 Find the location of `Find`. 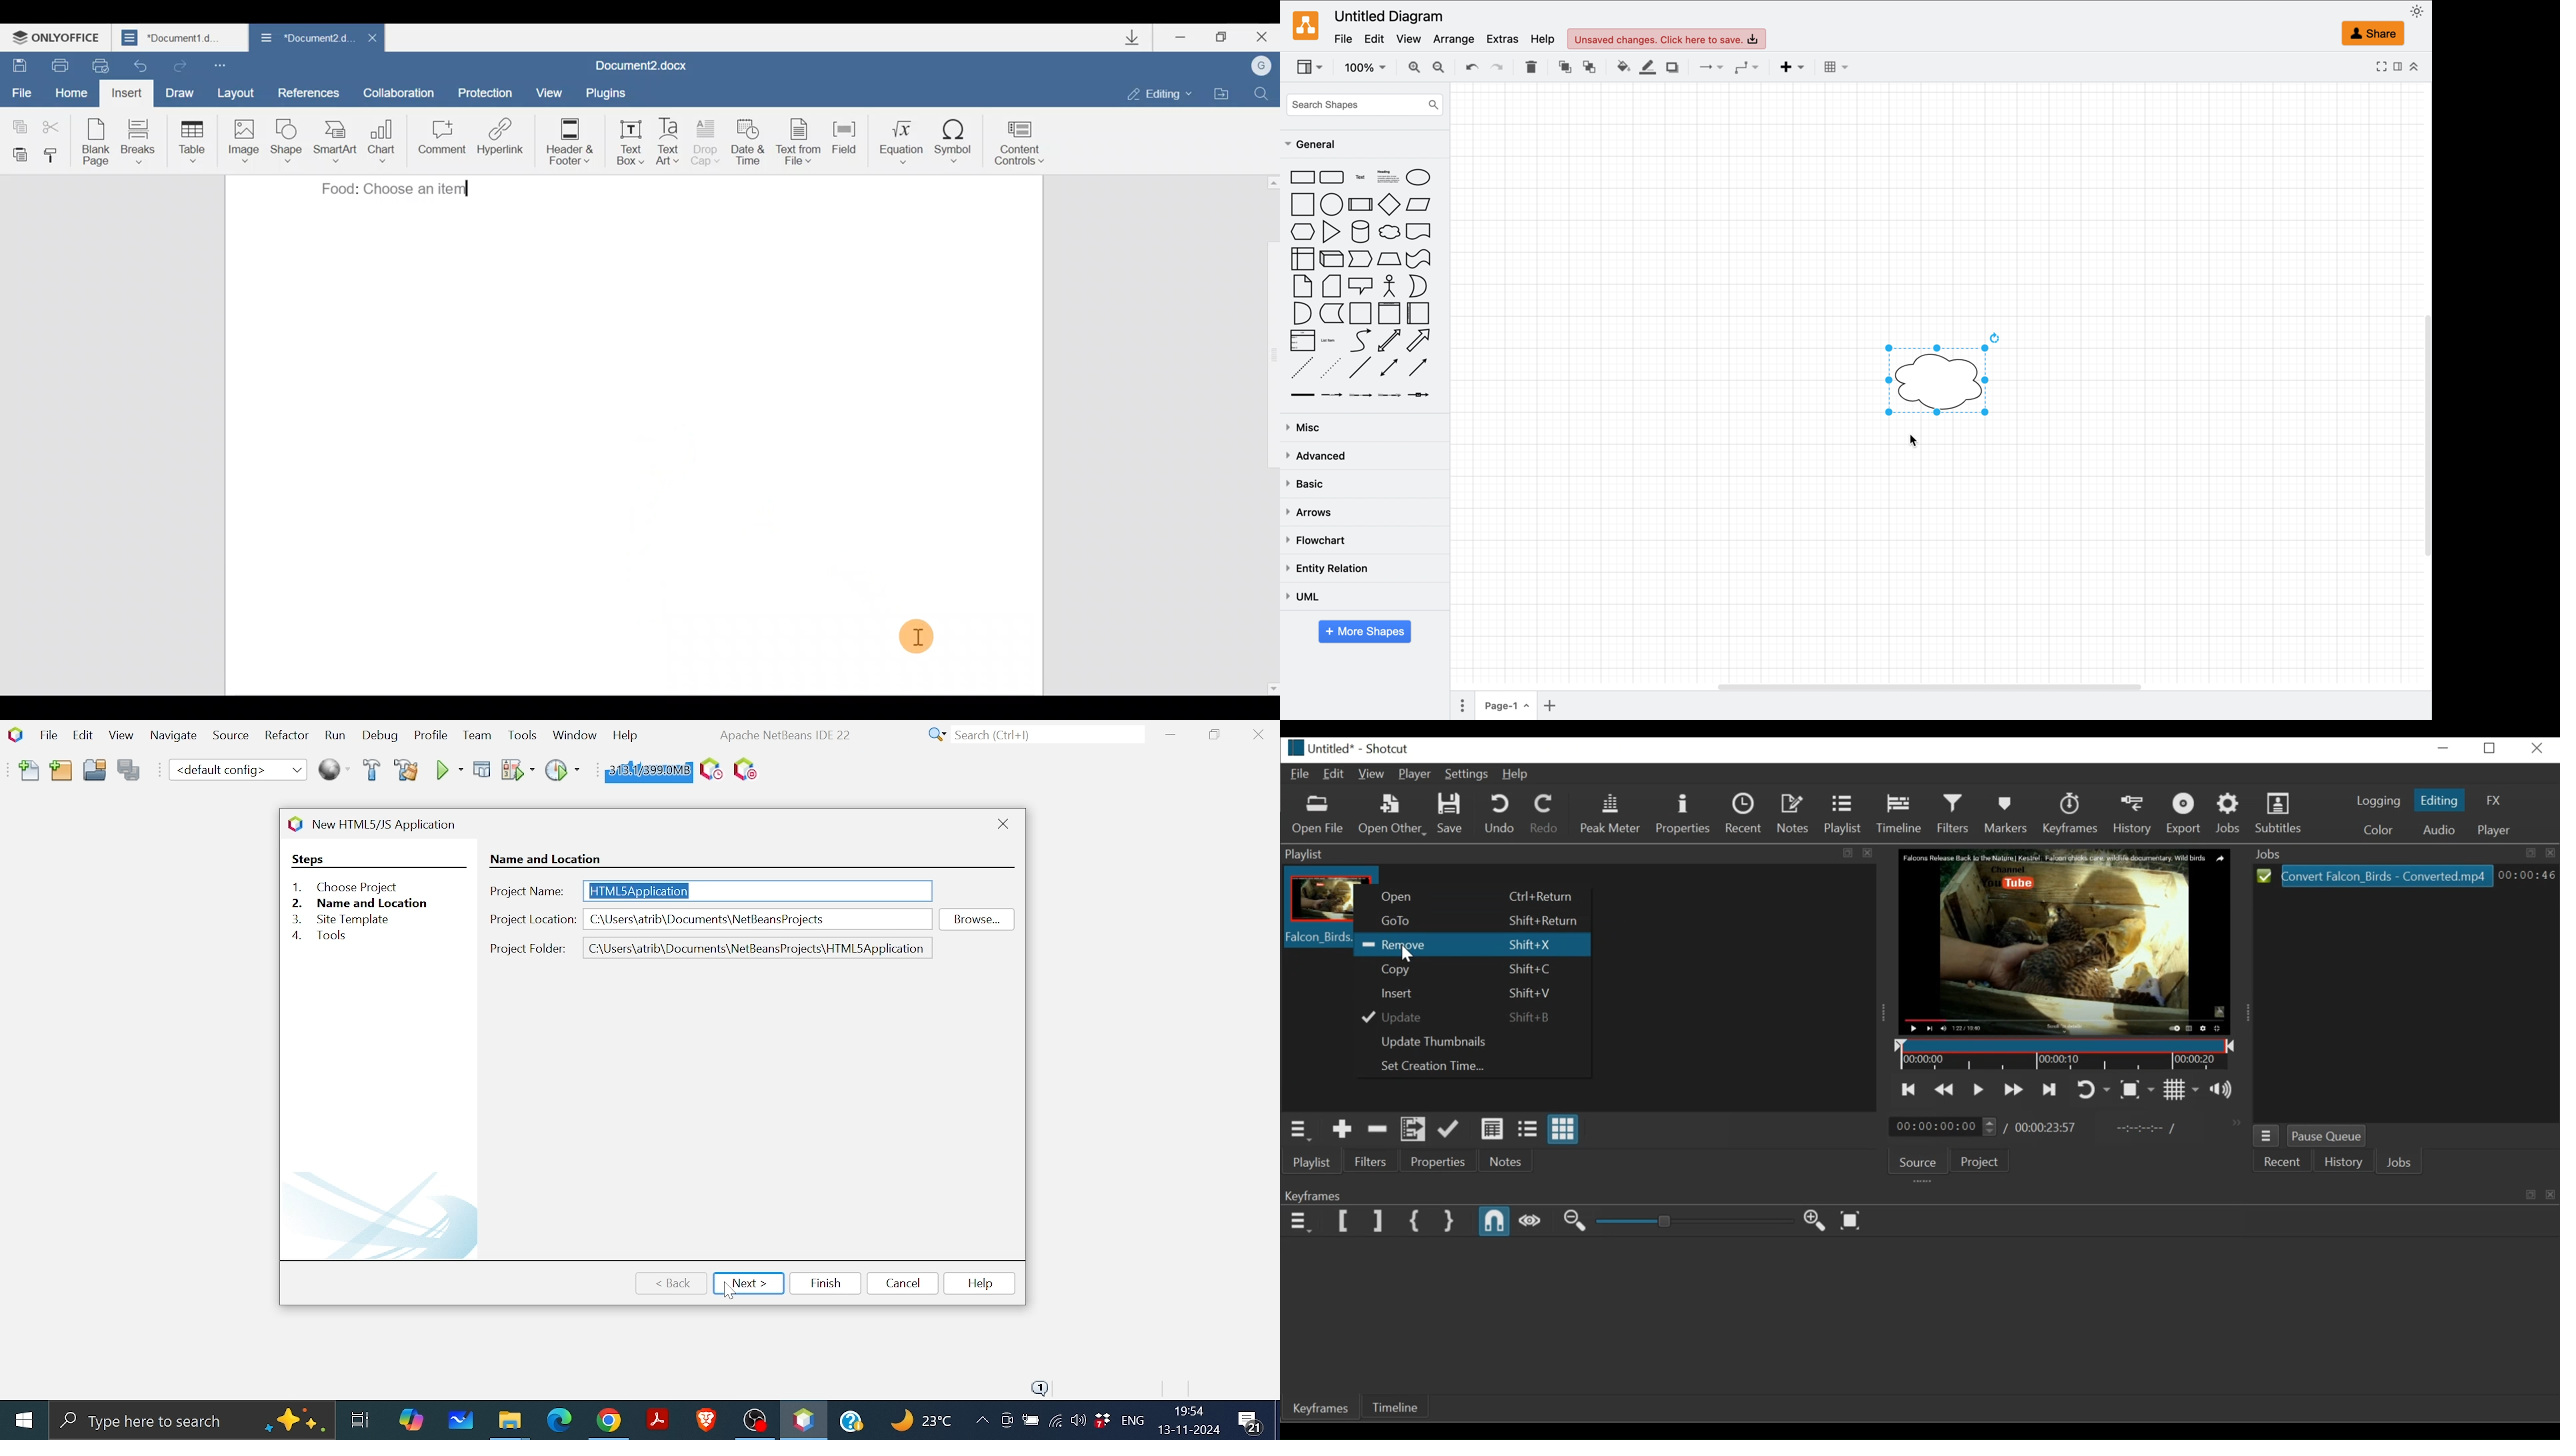

Find is located at coordinates (1267, 91).